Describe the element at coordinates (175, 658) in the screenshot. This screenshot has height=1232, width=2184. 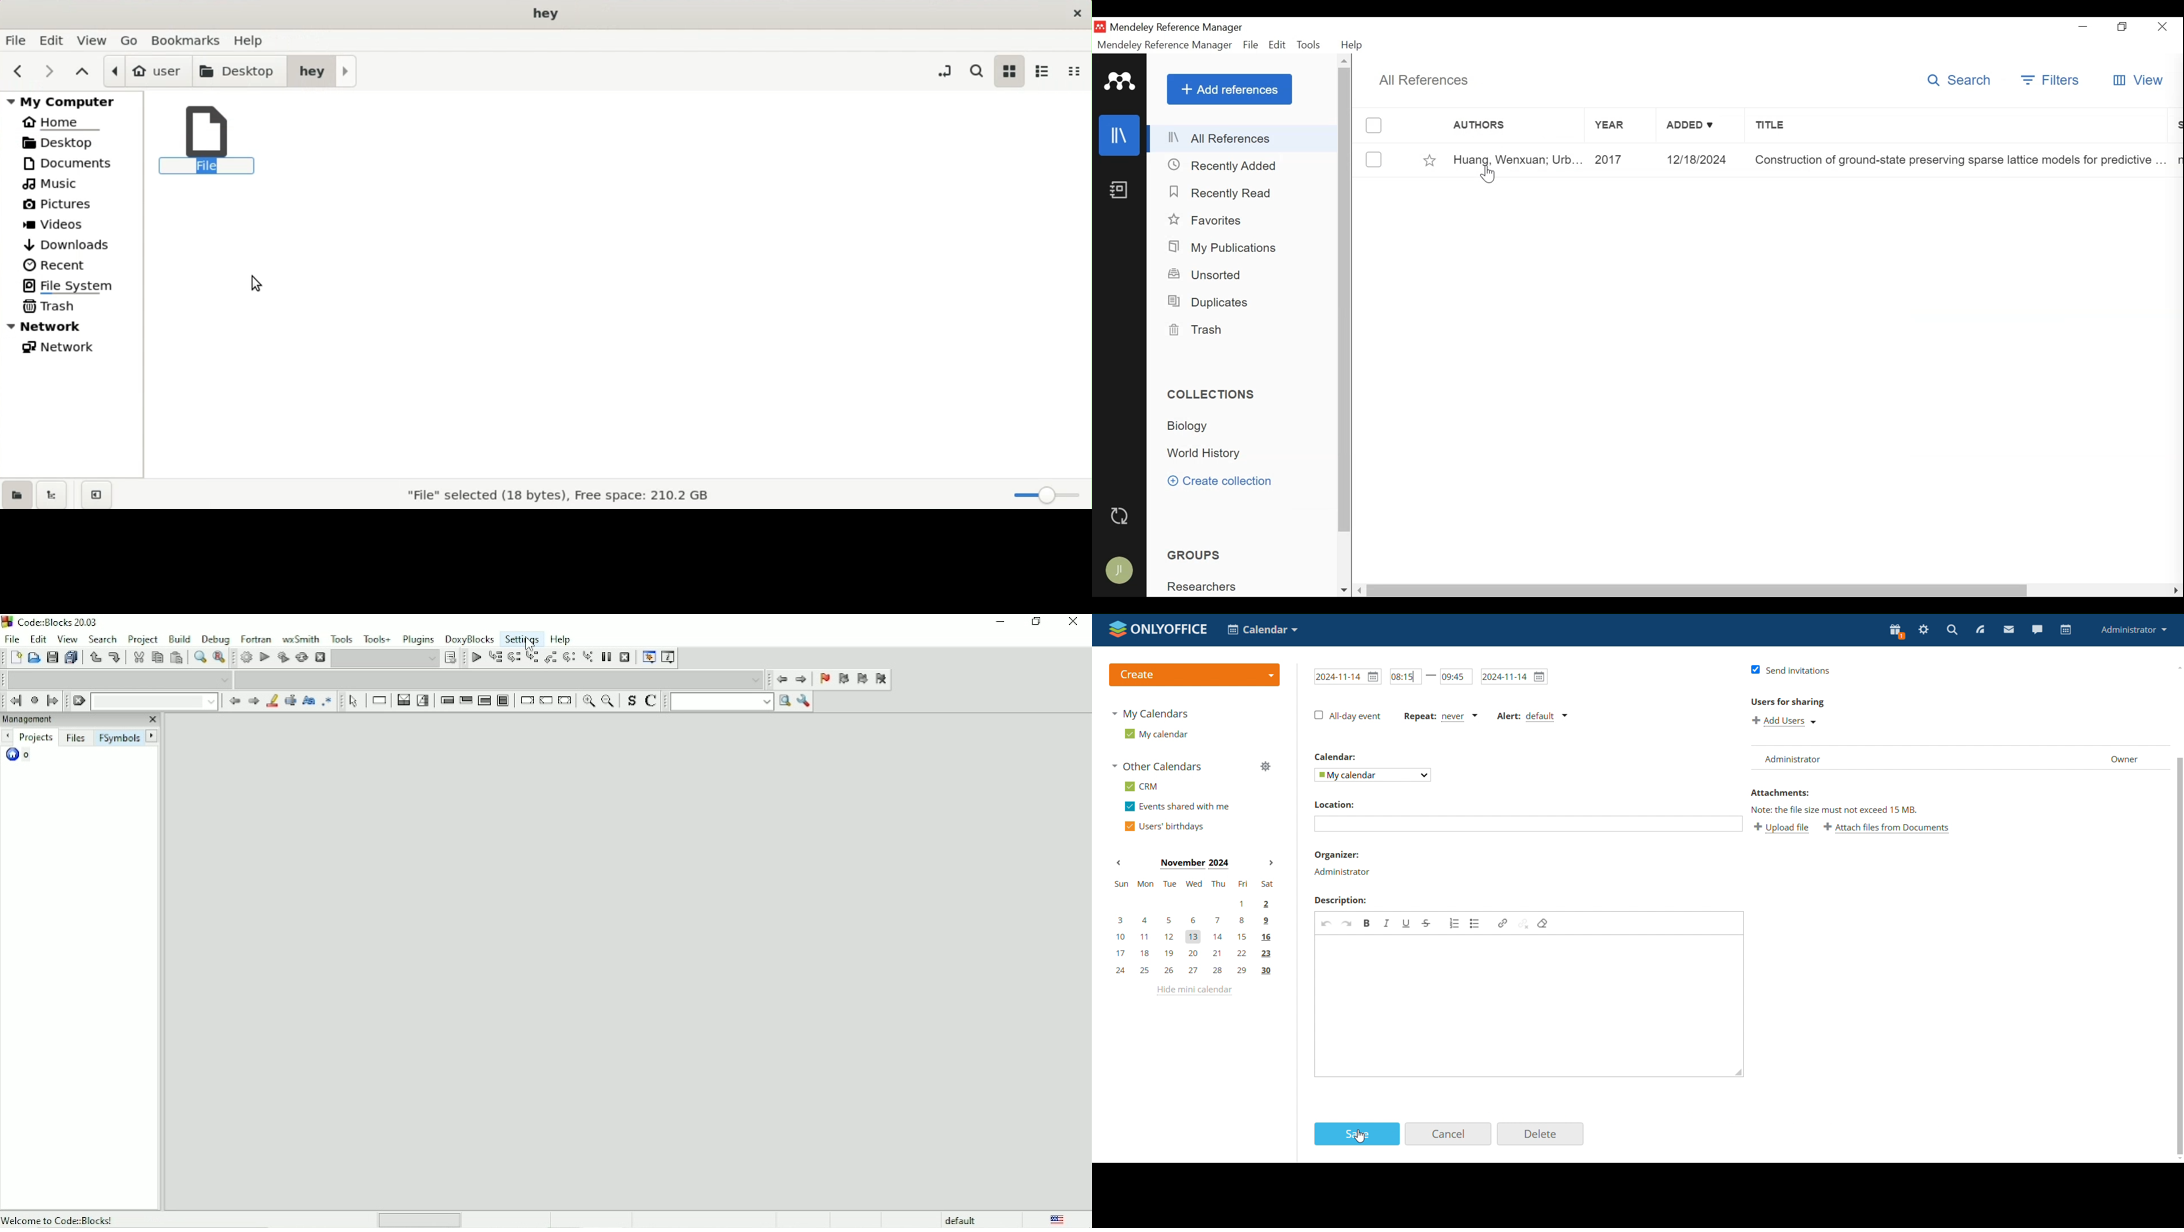
I see `Paste` at that location.